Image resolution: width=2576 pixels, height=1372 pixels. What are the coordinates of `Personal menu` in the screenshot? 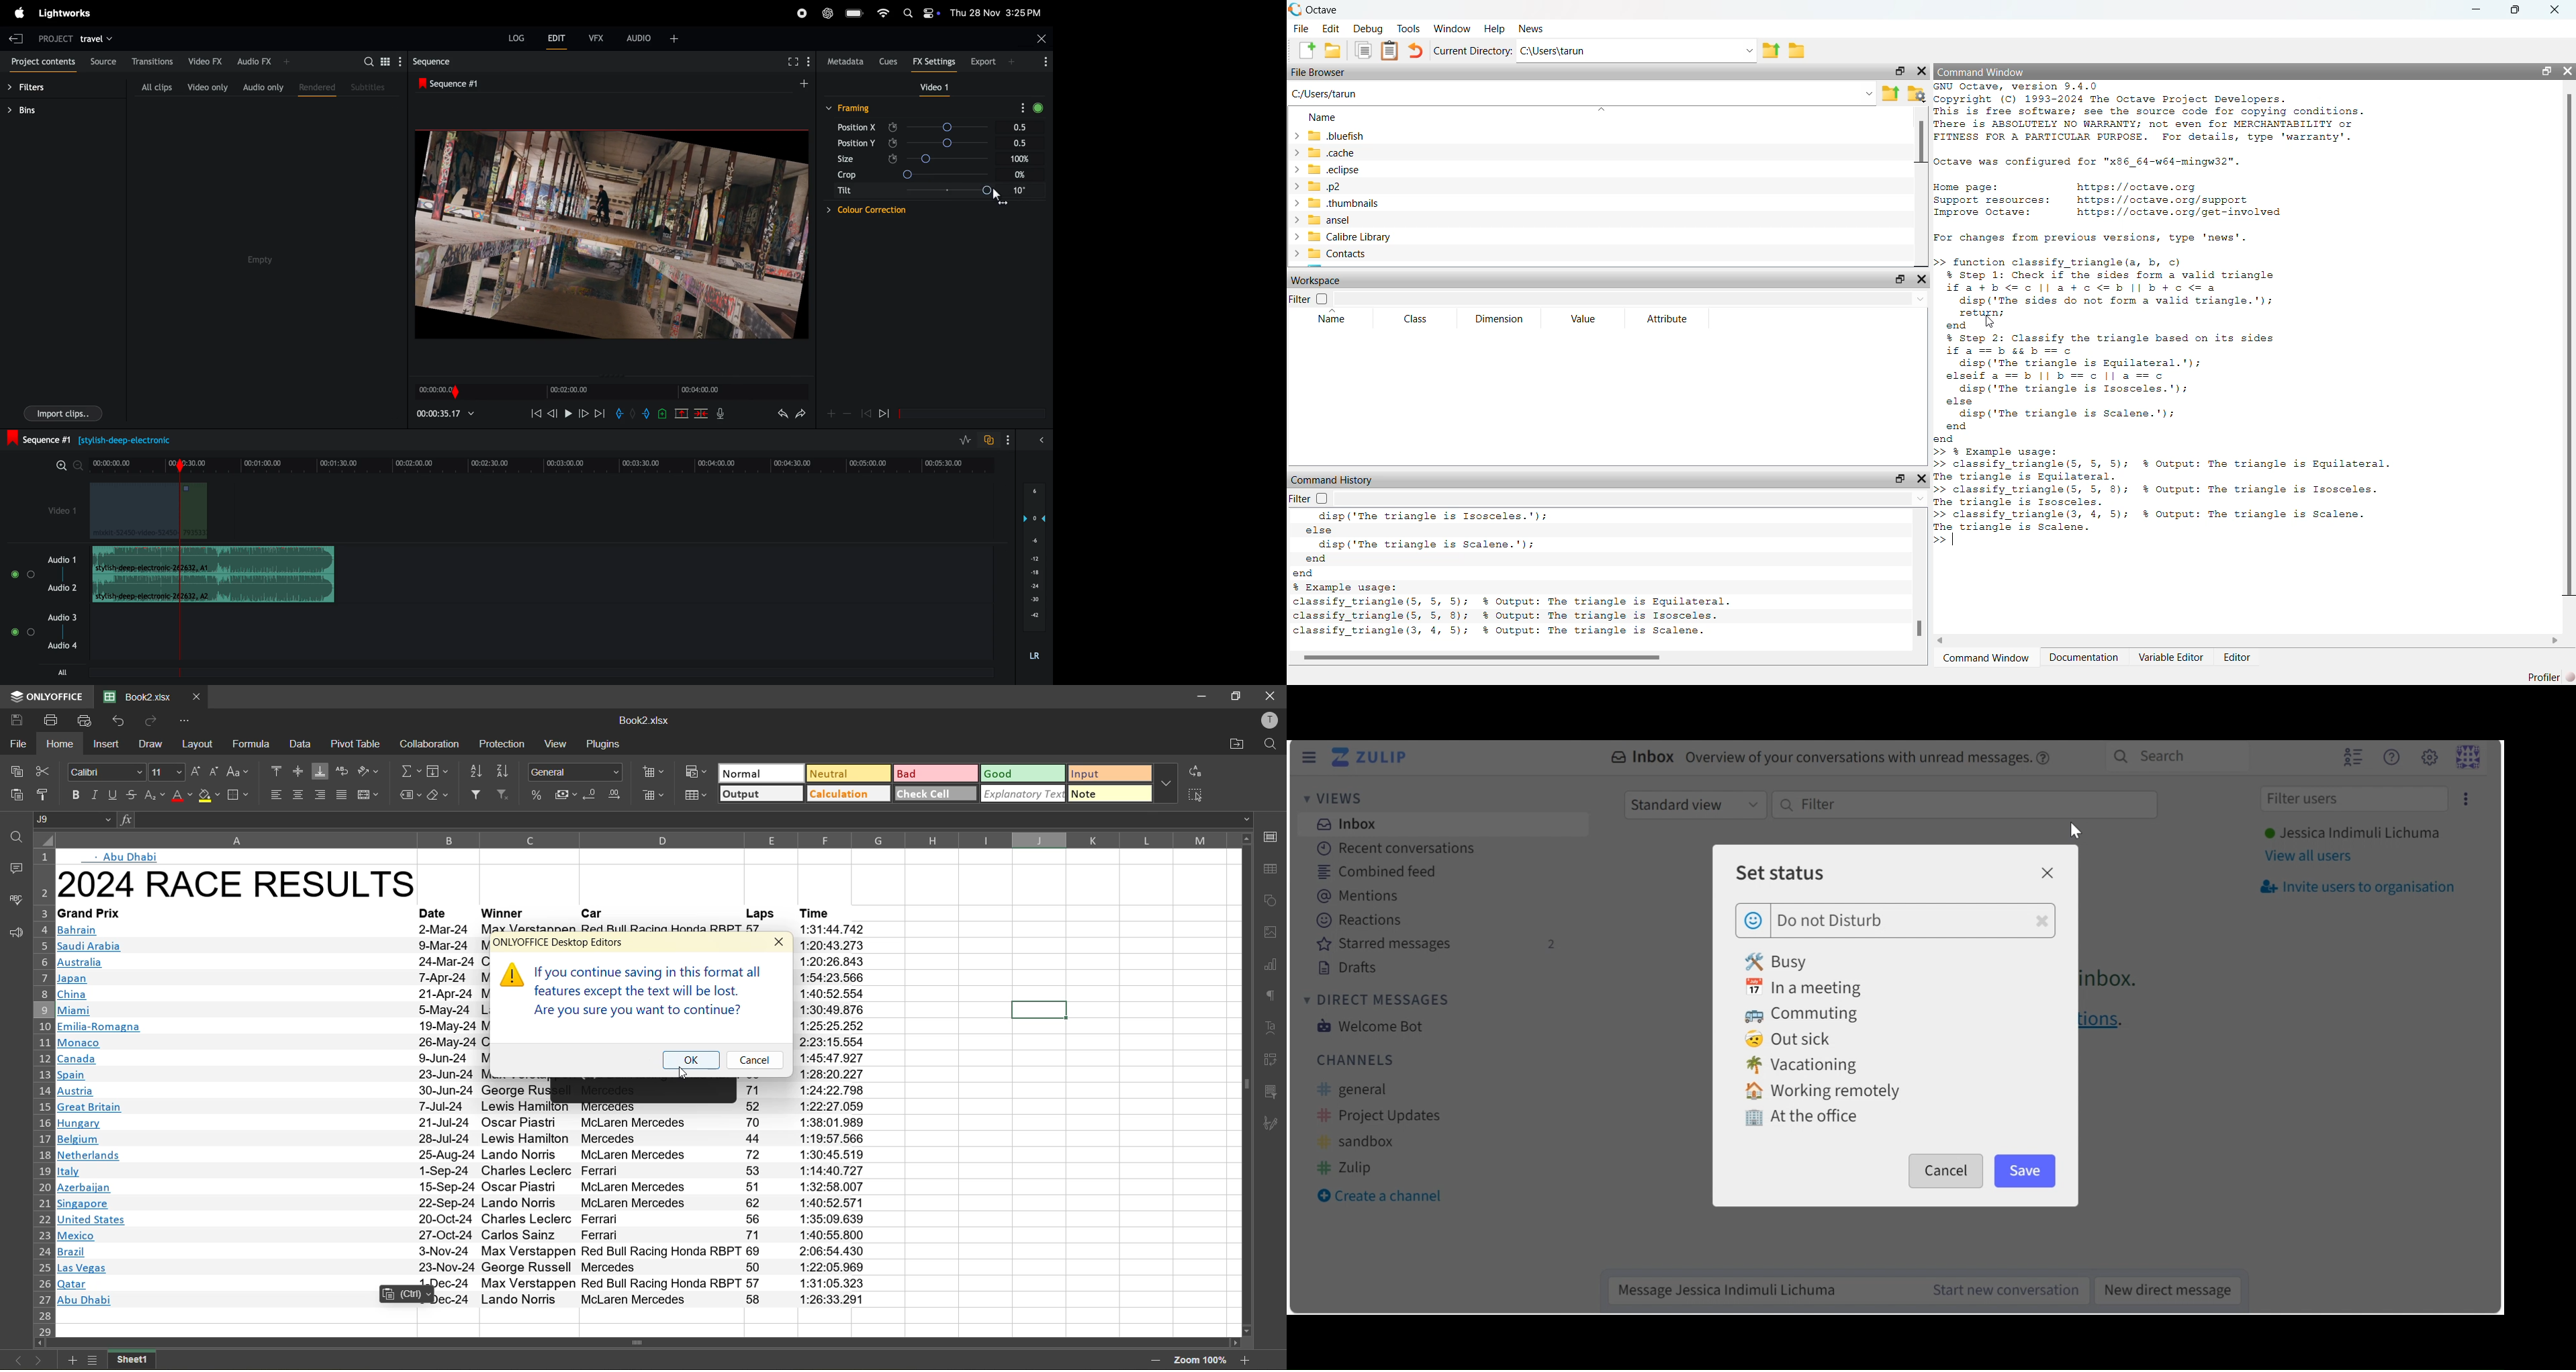 It's located at (2468, 757).